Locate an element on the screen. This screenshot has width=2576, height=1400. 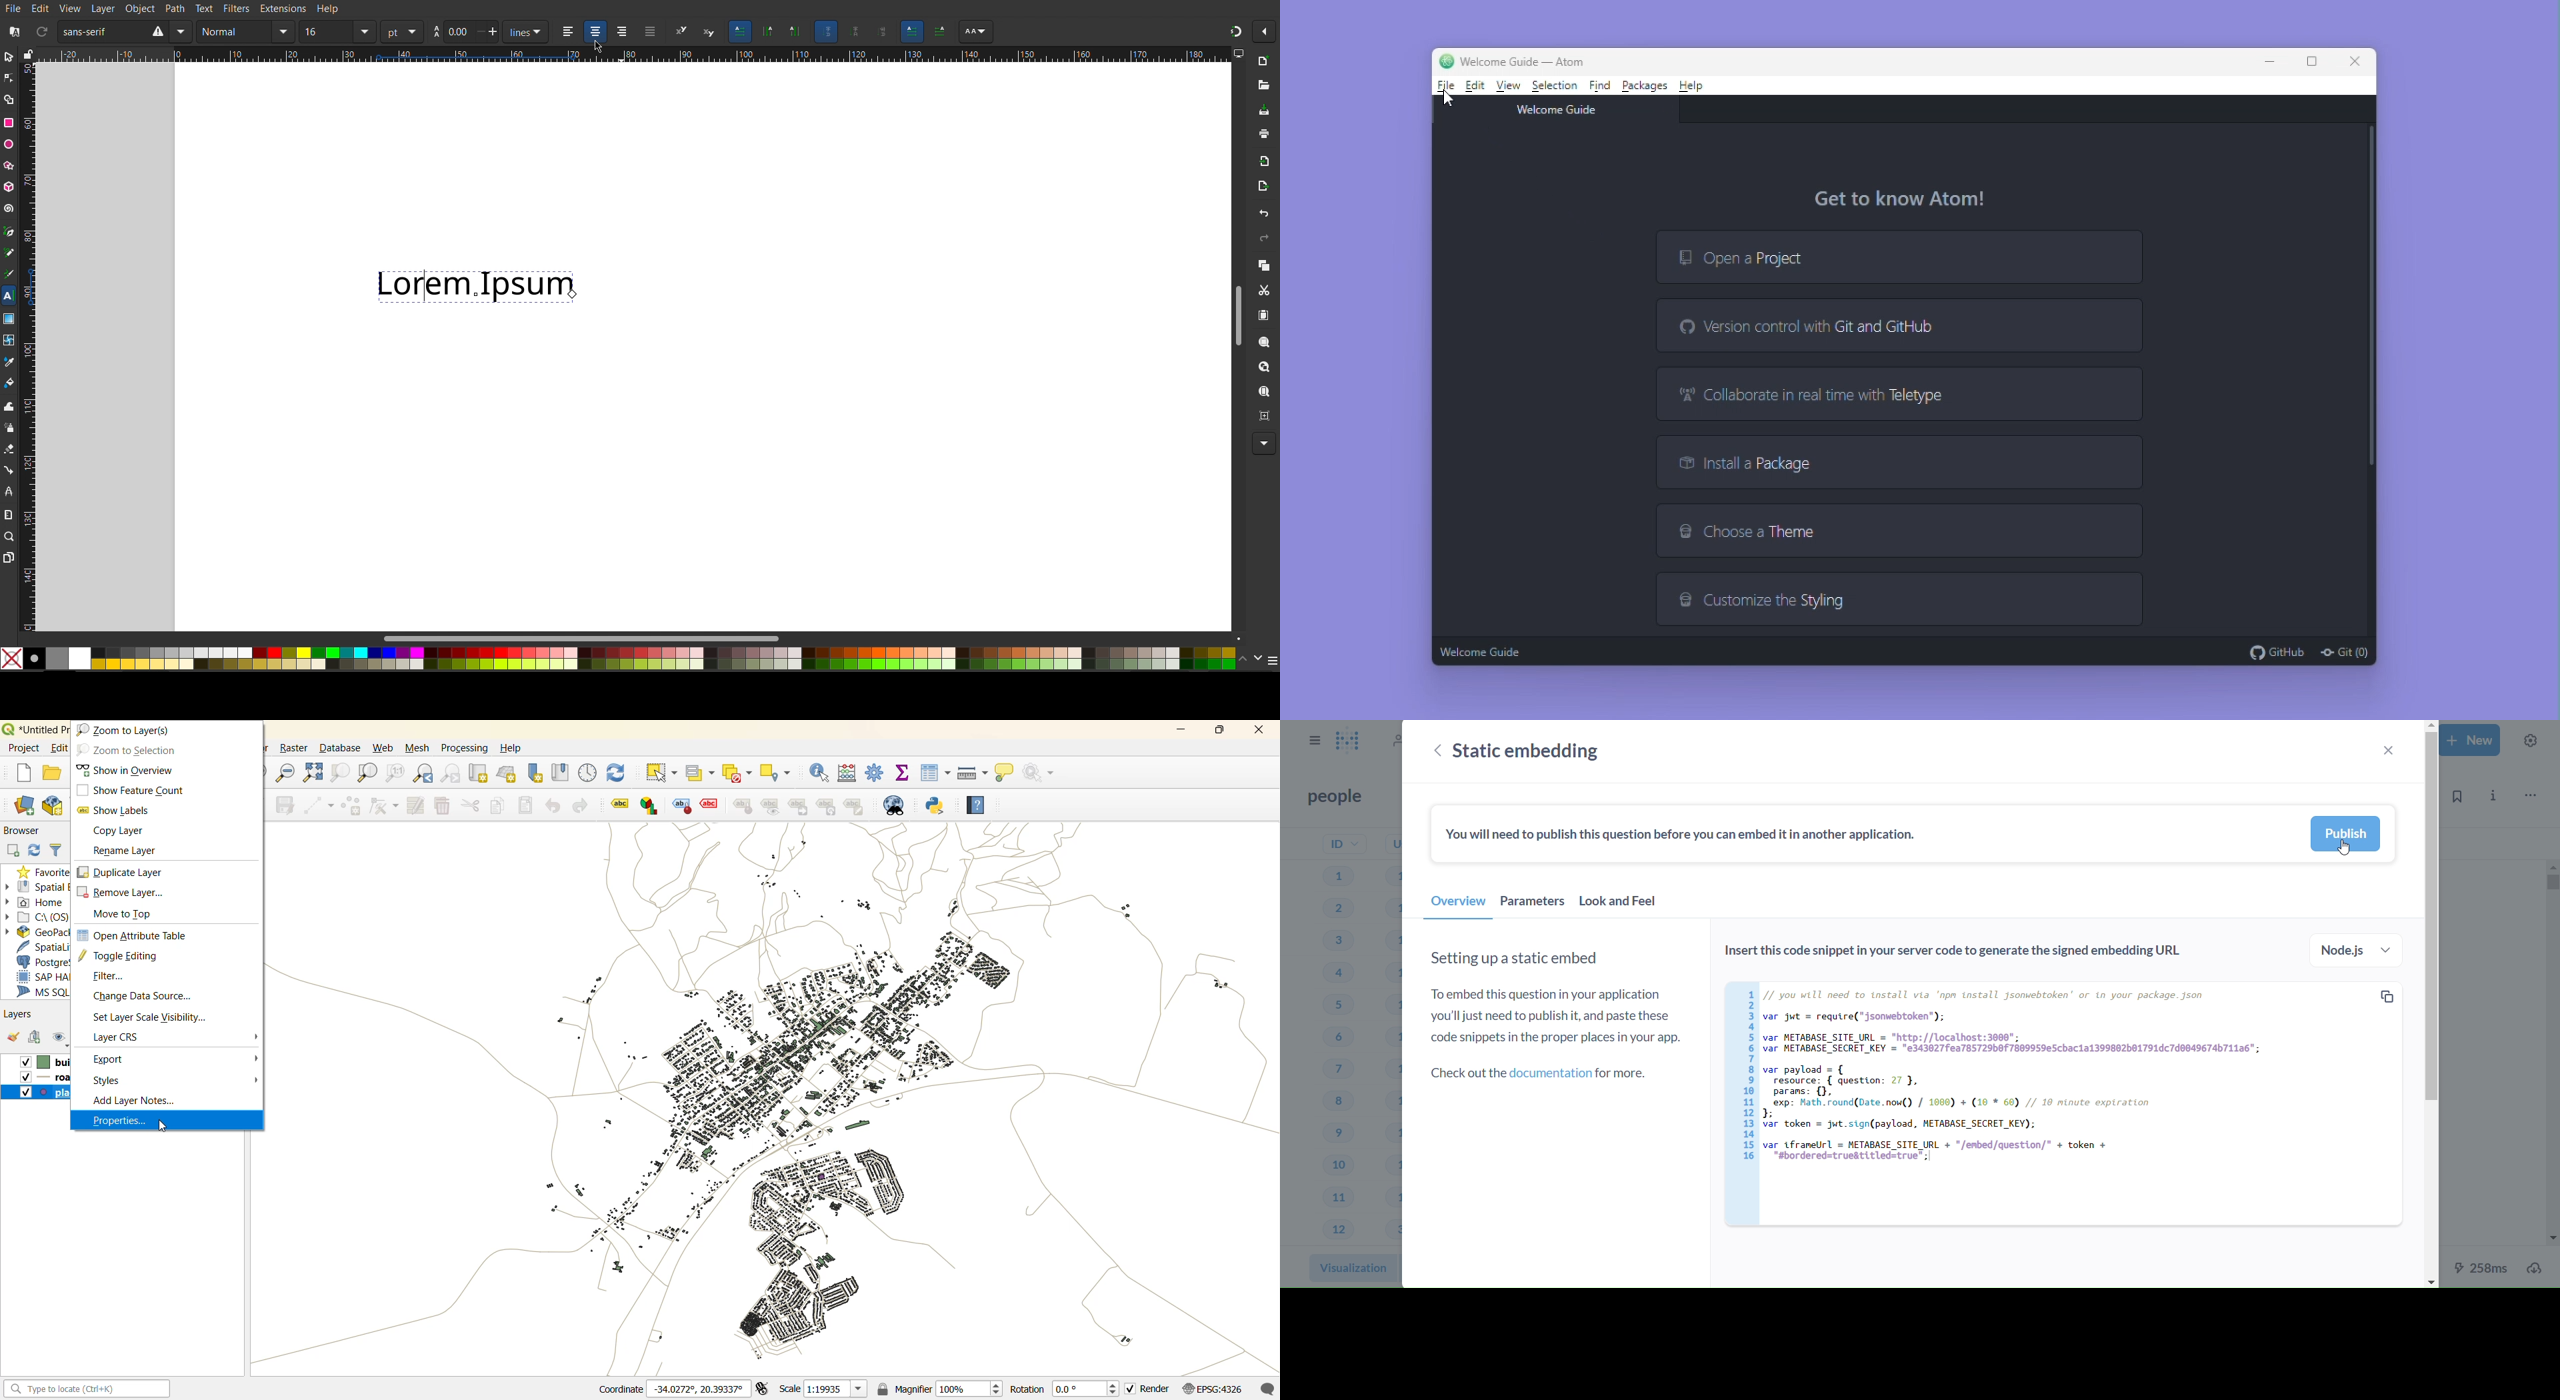
show tips is located at coordinates (1008, 775).